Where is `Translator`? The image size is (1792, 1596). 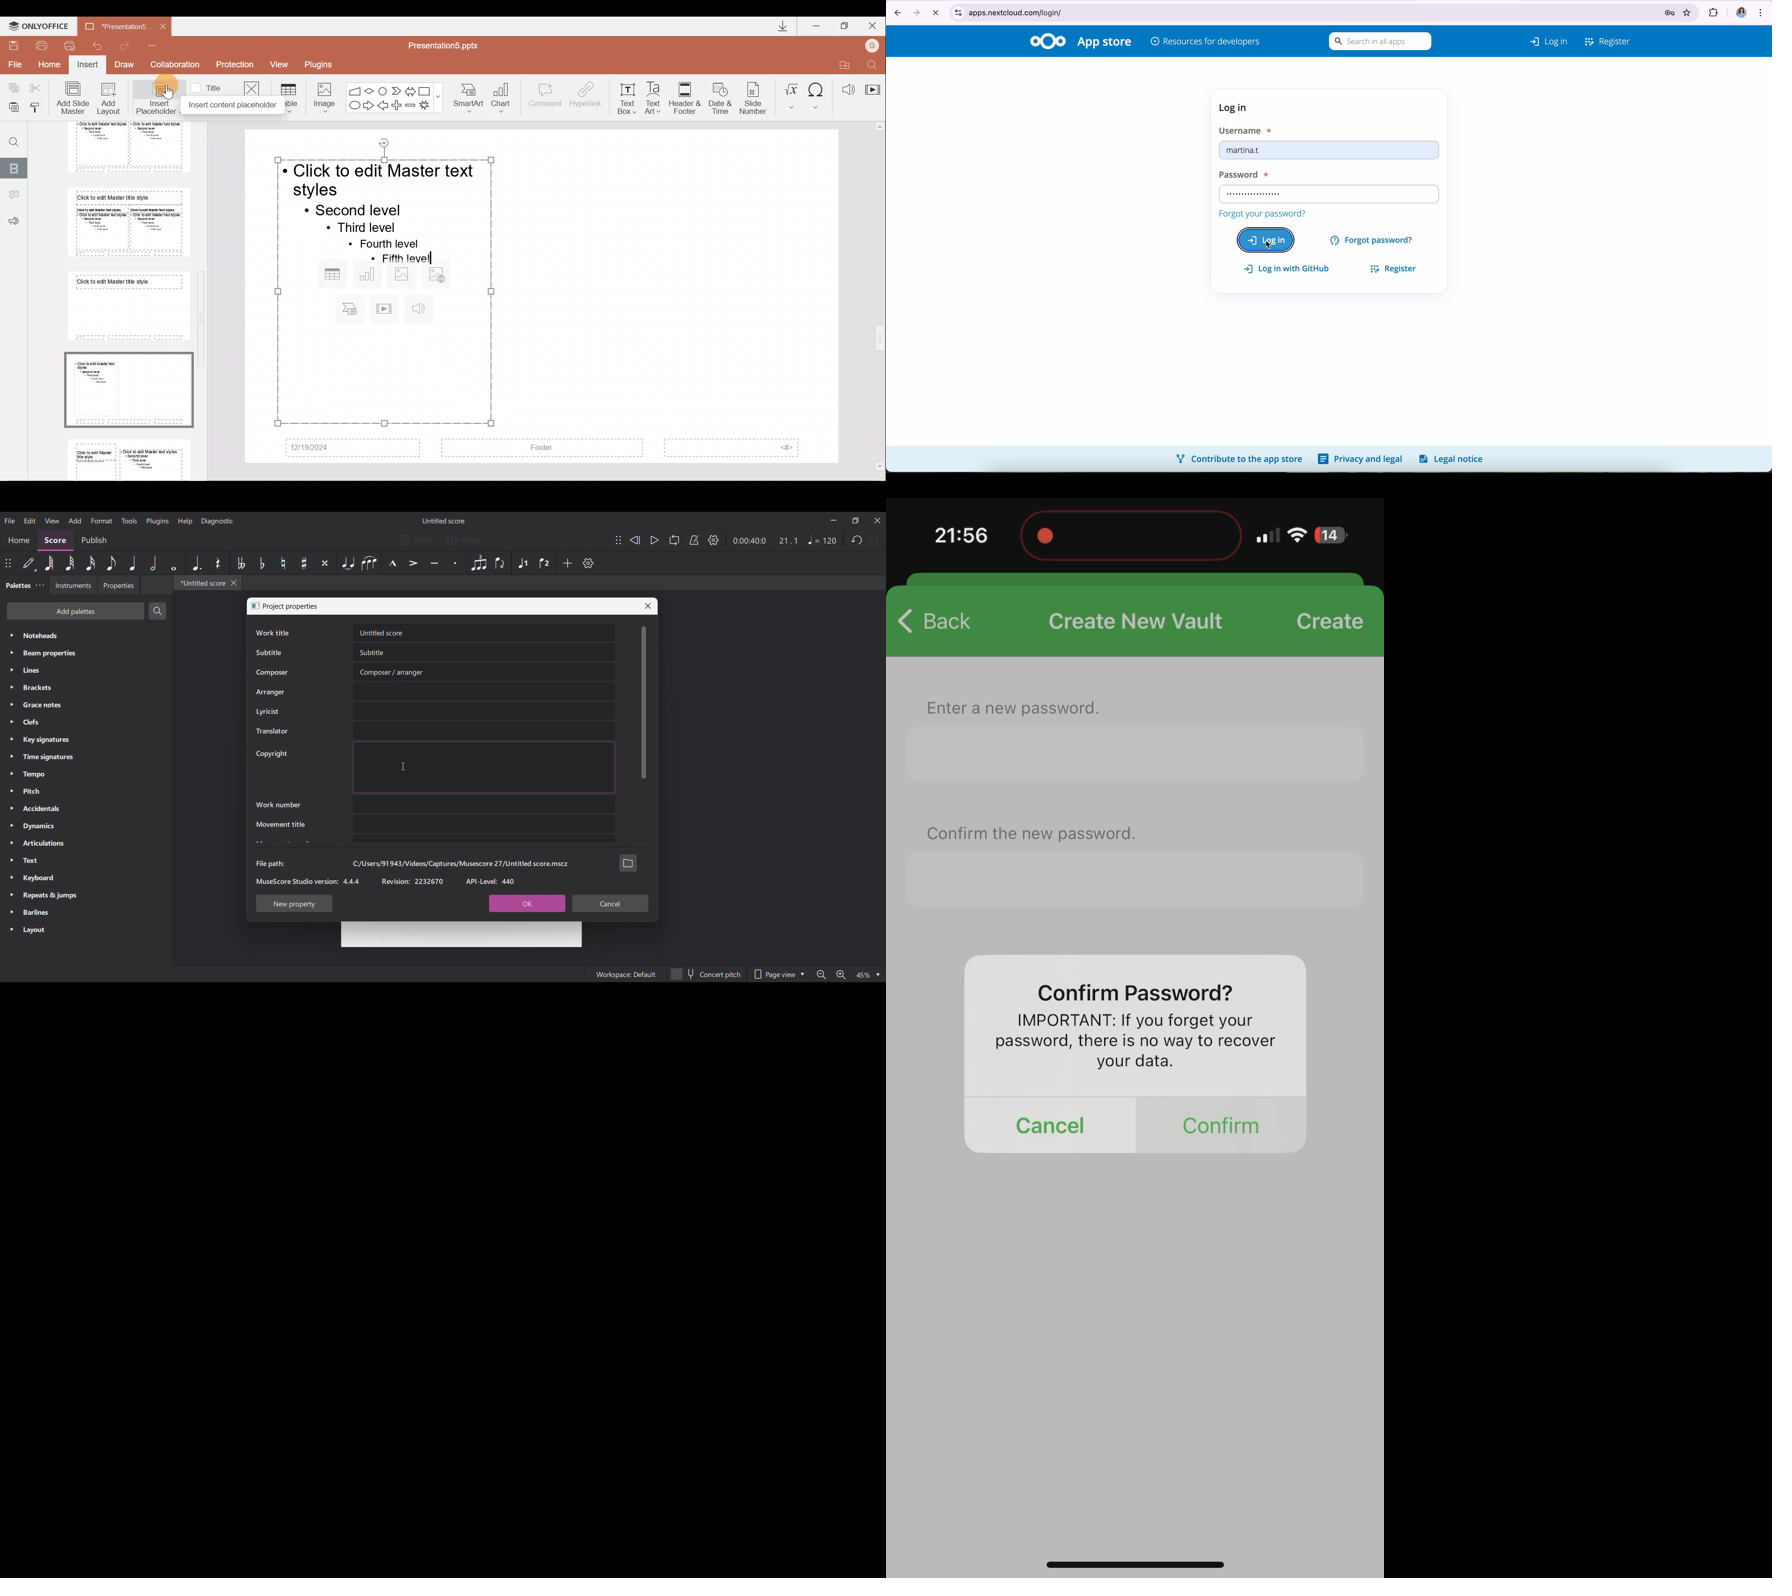
Translator is located at coordinates (271, 731).